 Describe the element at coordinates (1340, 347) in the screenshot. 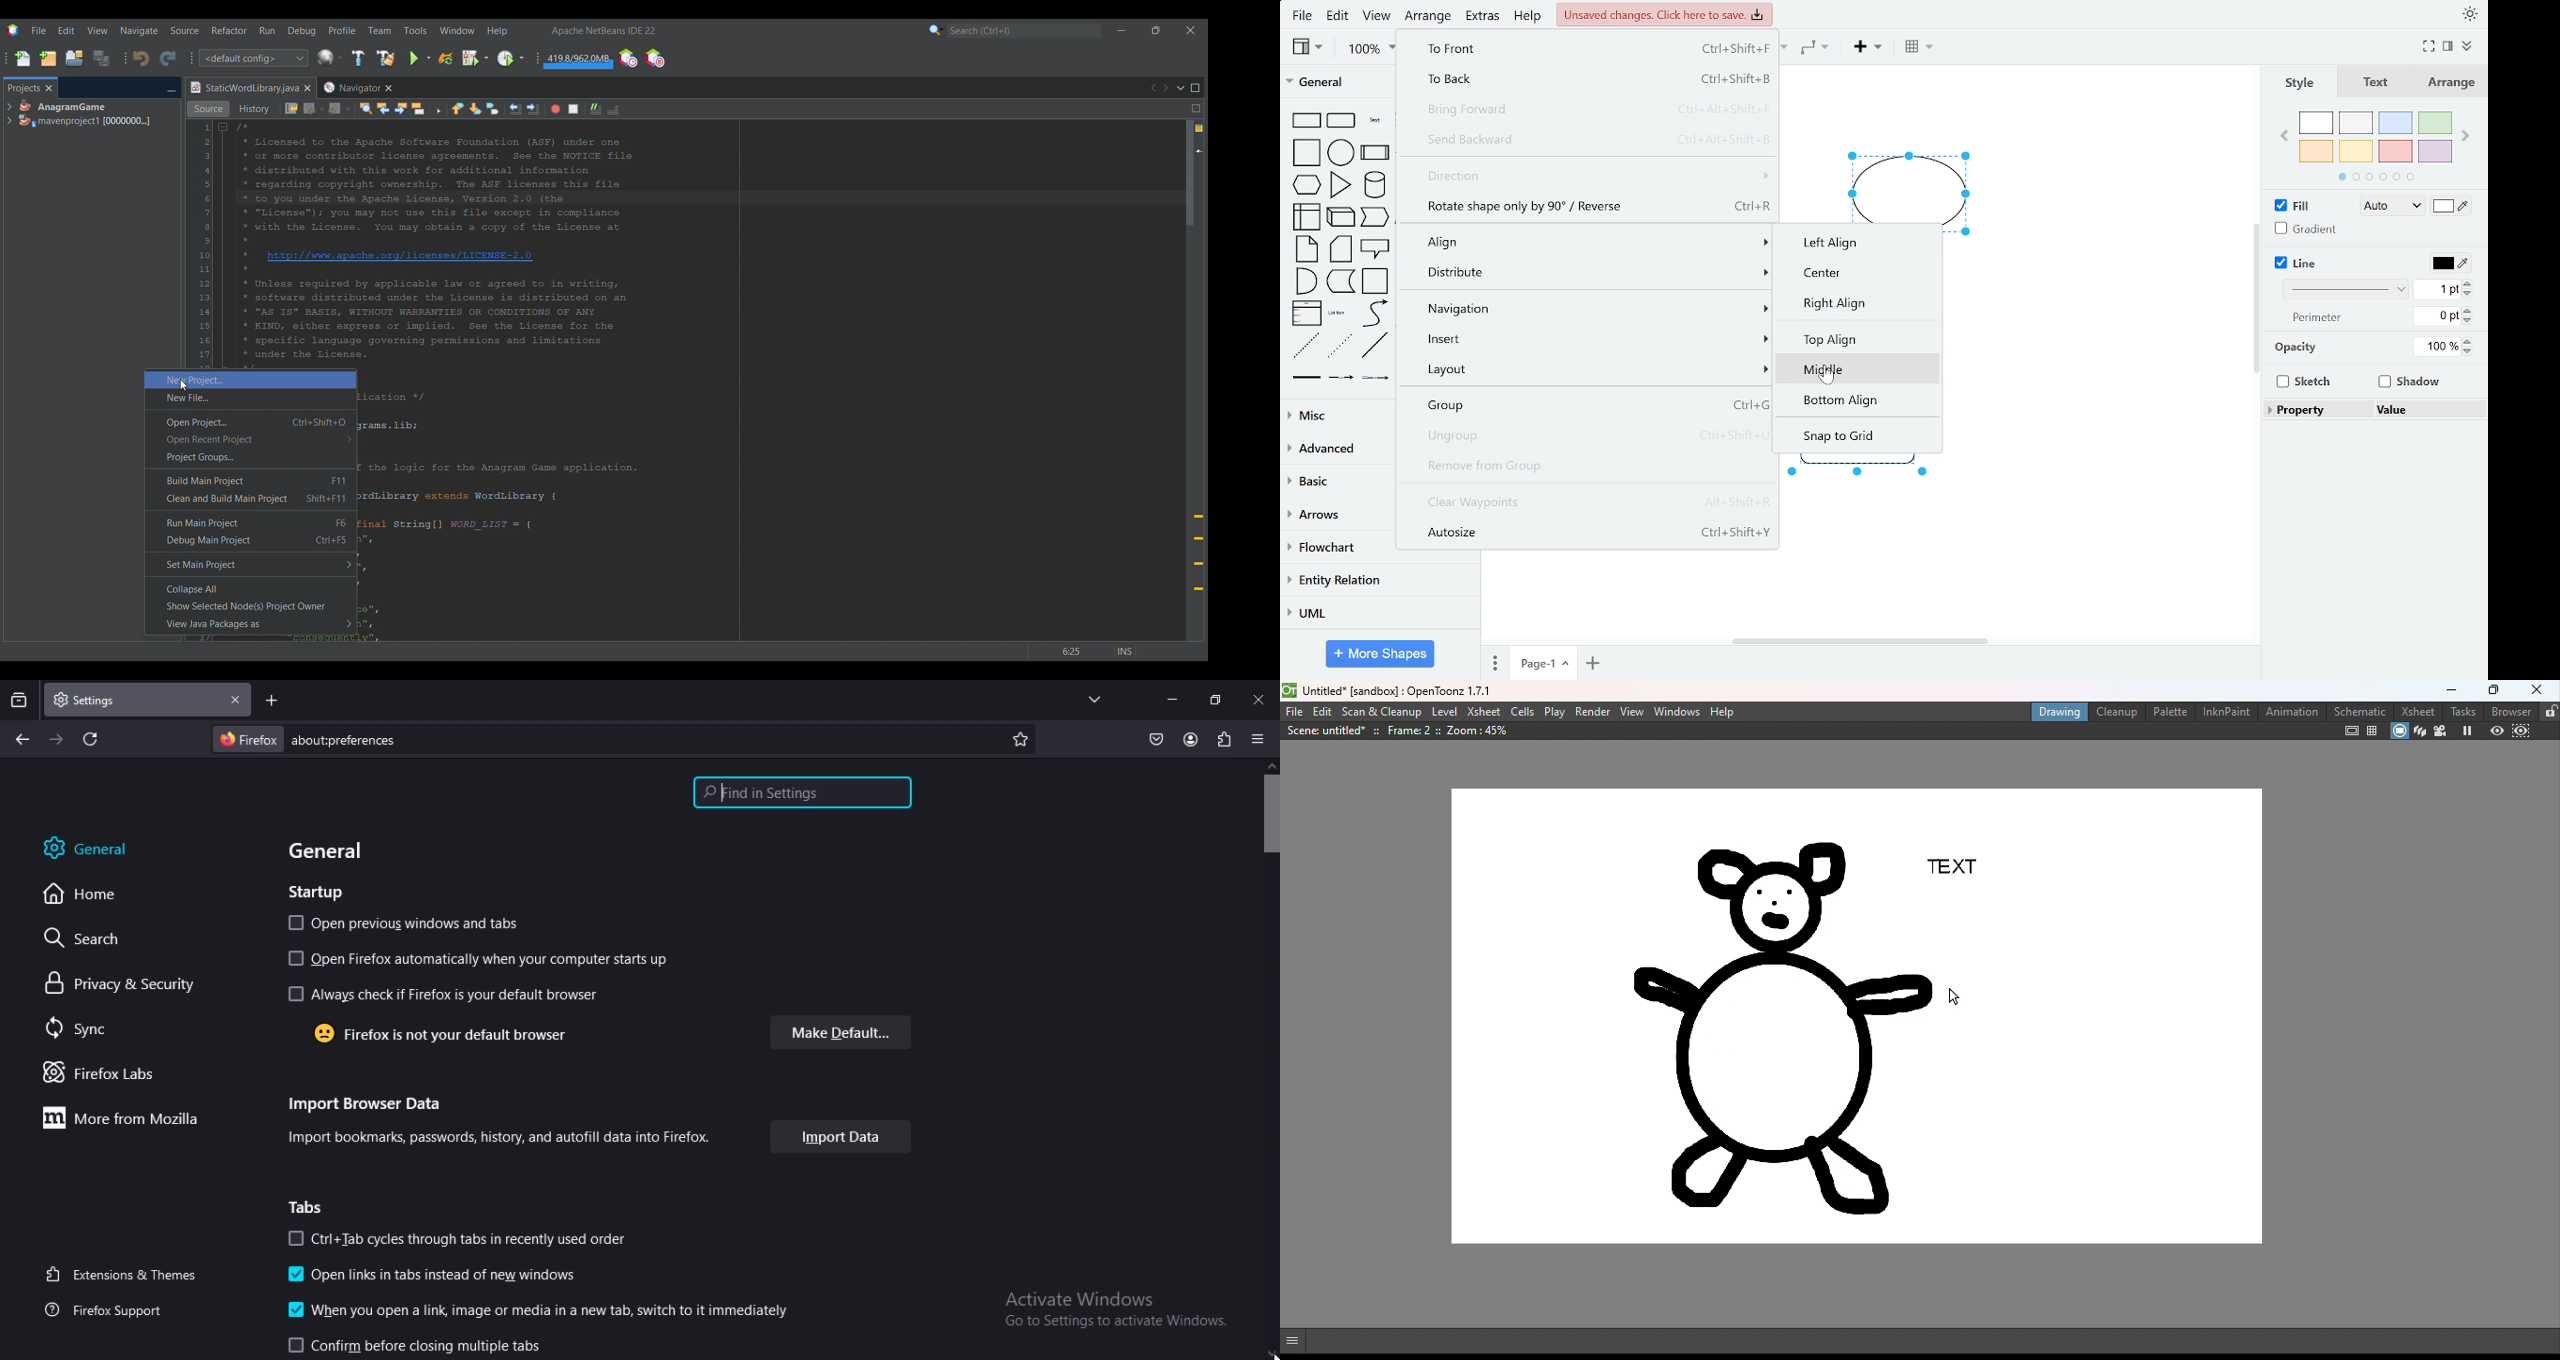

I see `dotted line` at that location.